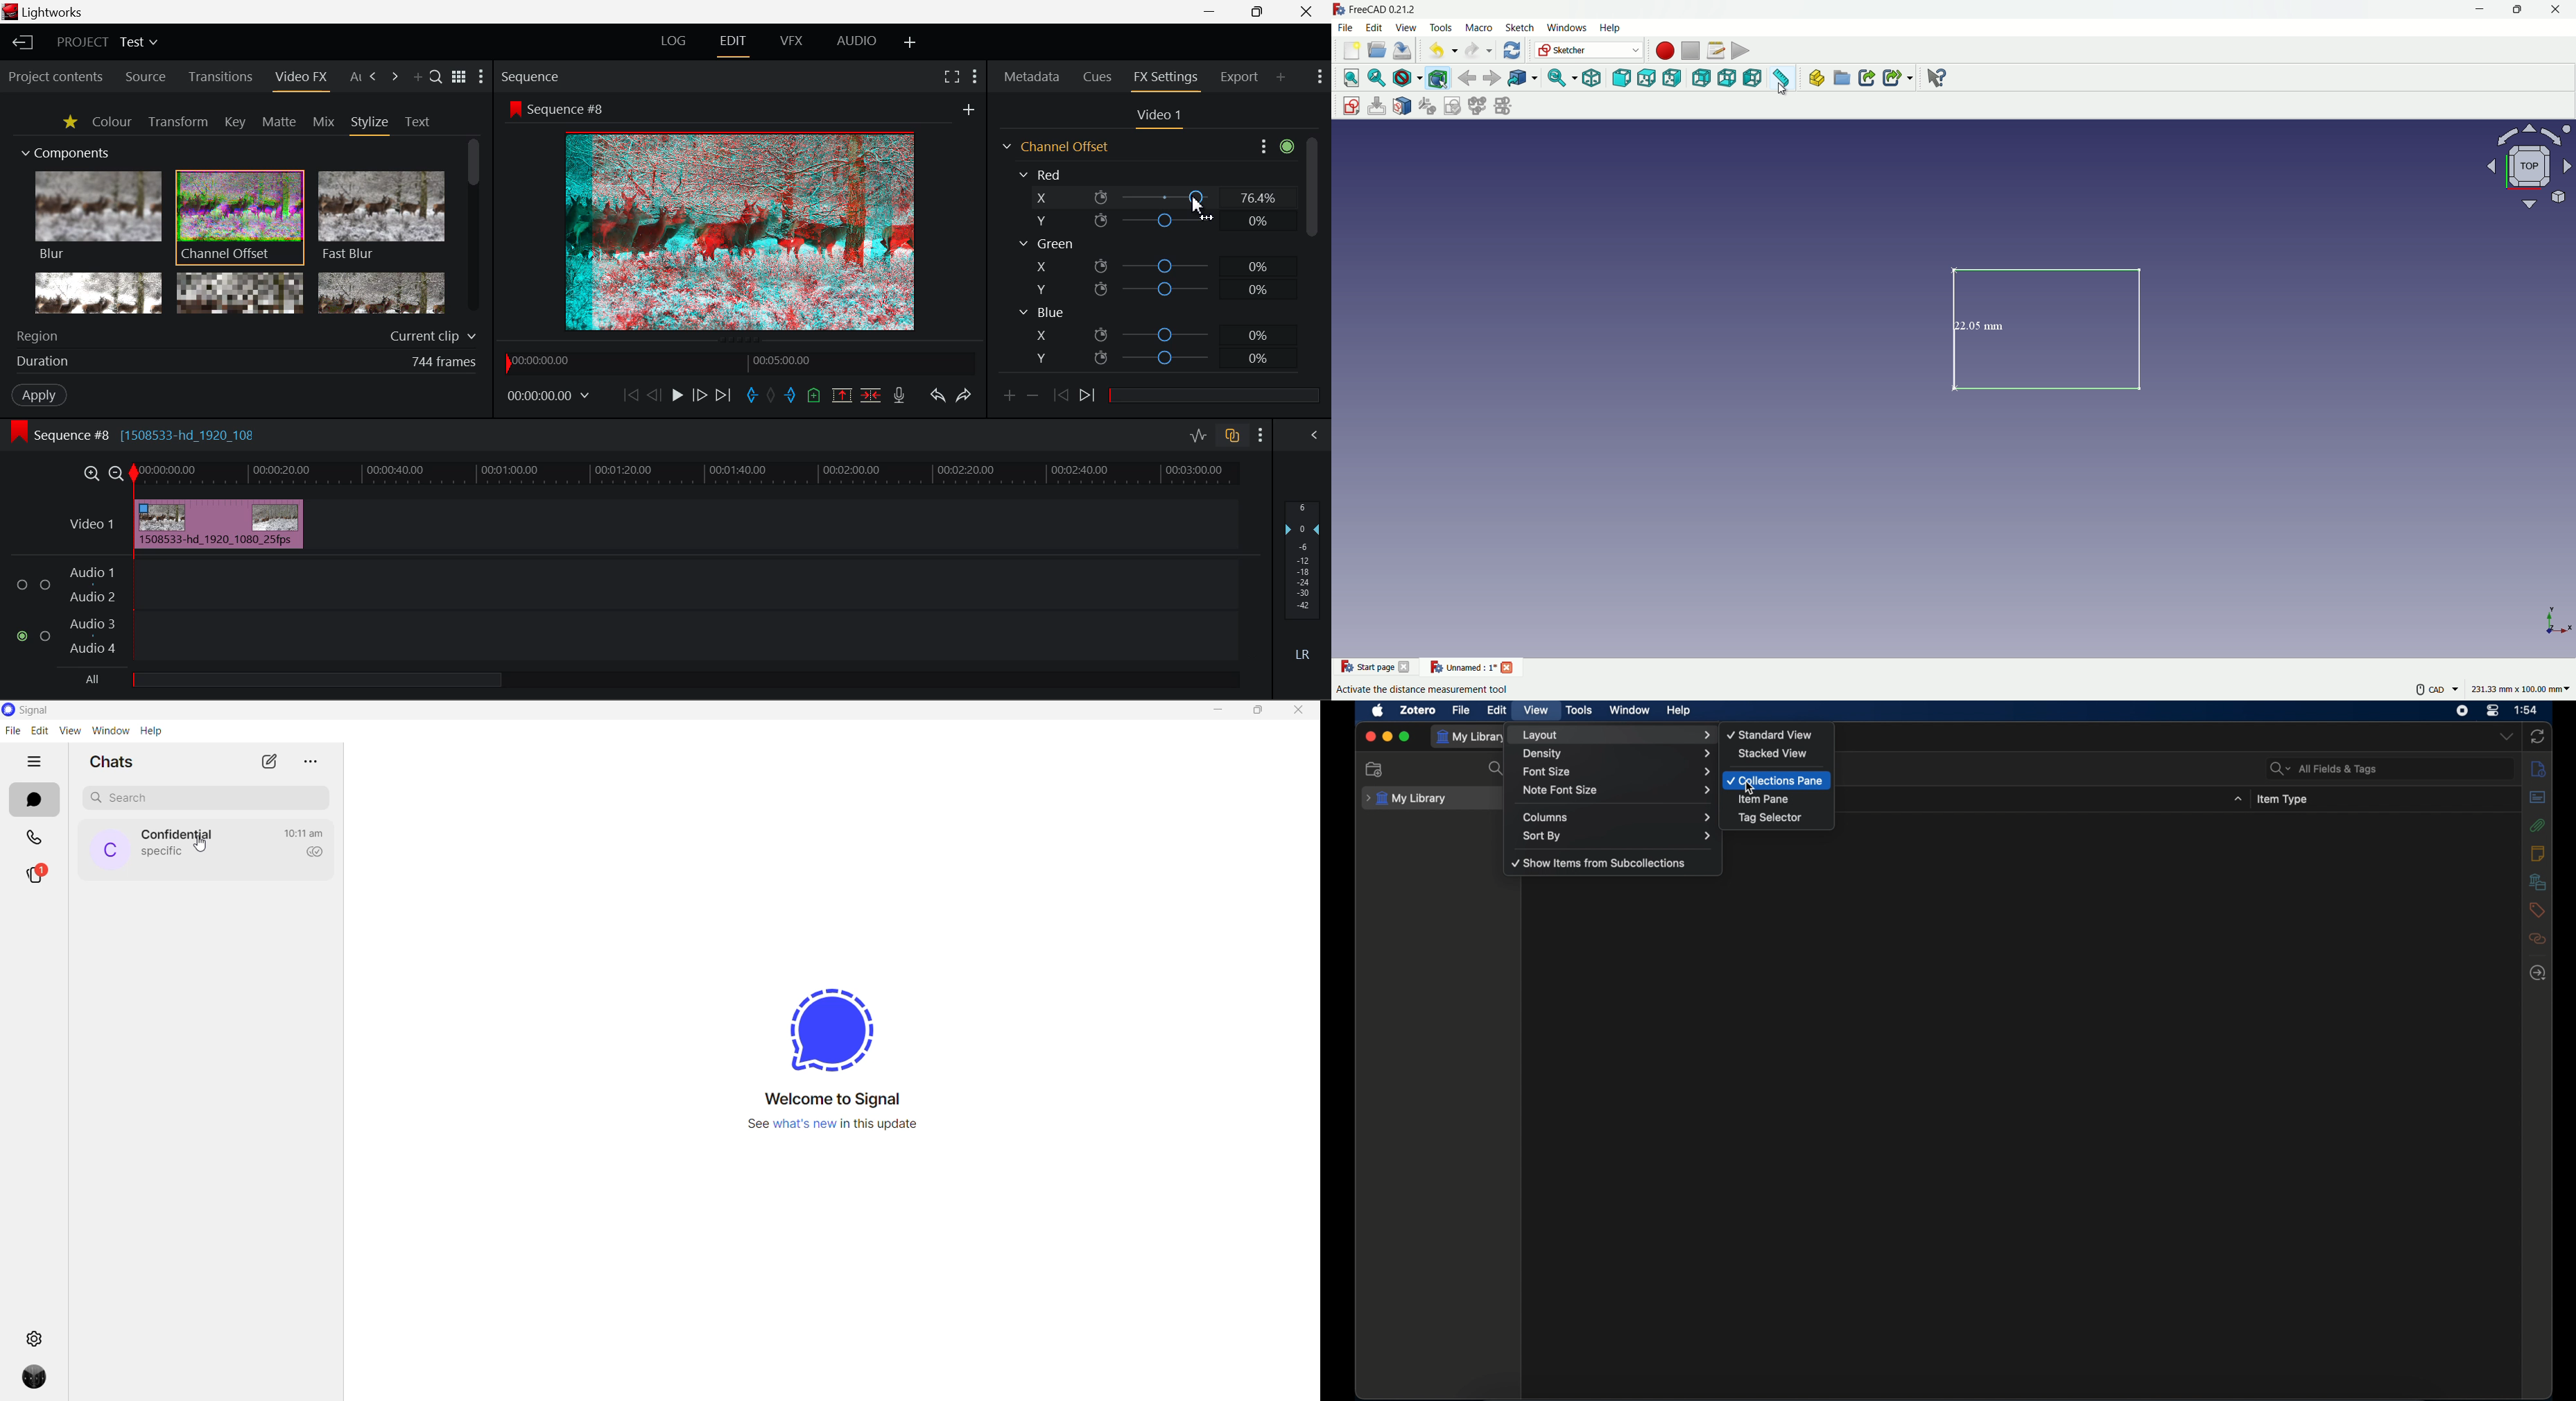 The image size is (2576, 1428). I want to click on forward, so click(1492, 78).